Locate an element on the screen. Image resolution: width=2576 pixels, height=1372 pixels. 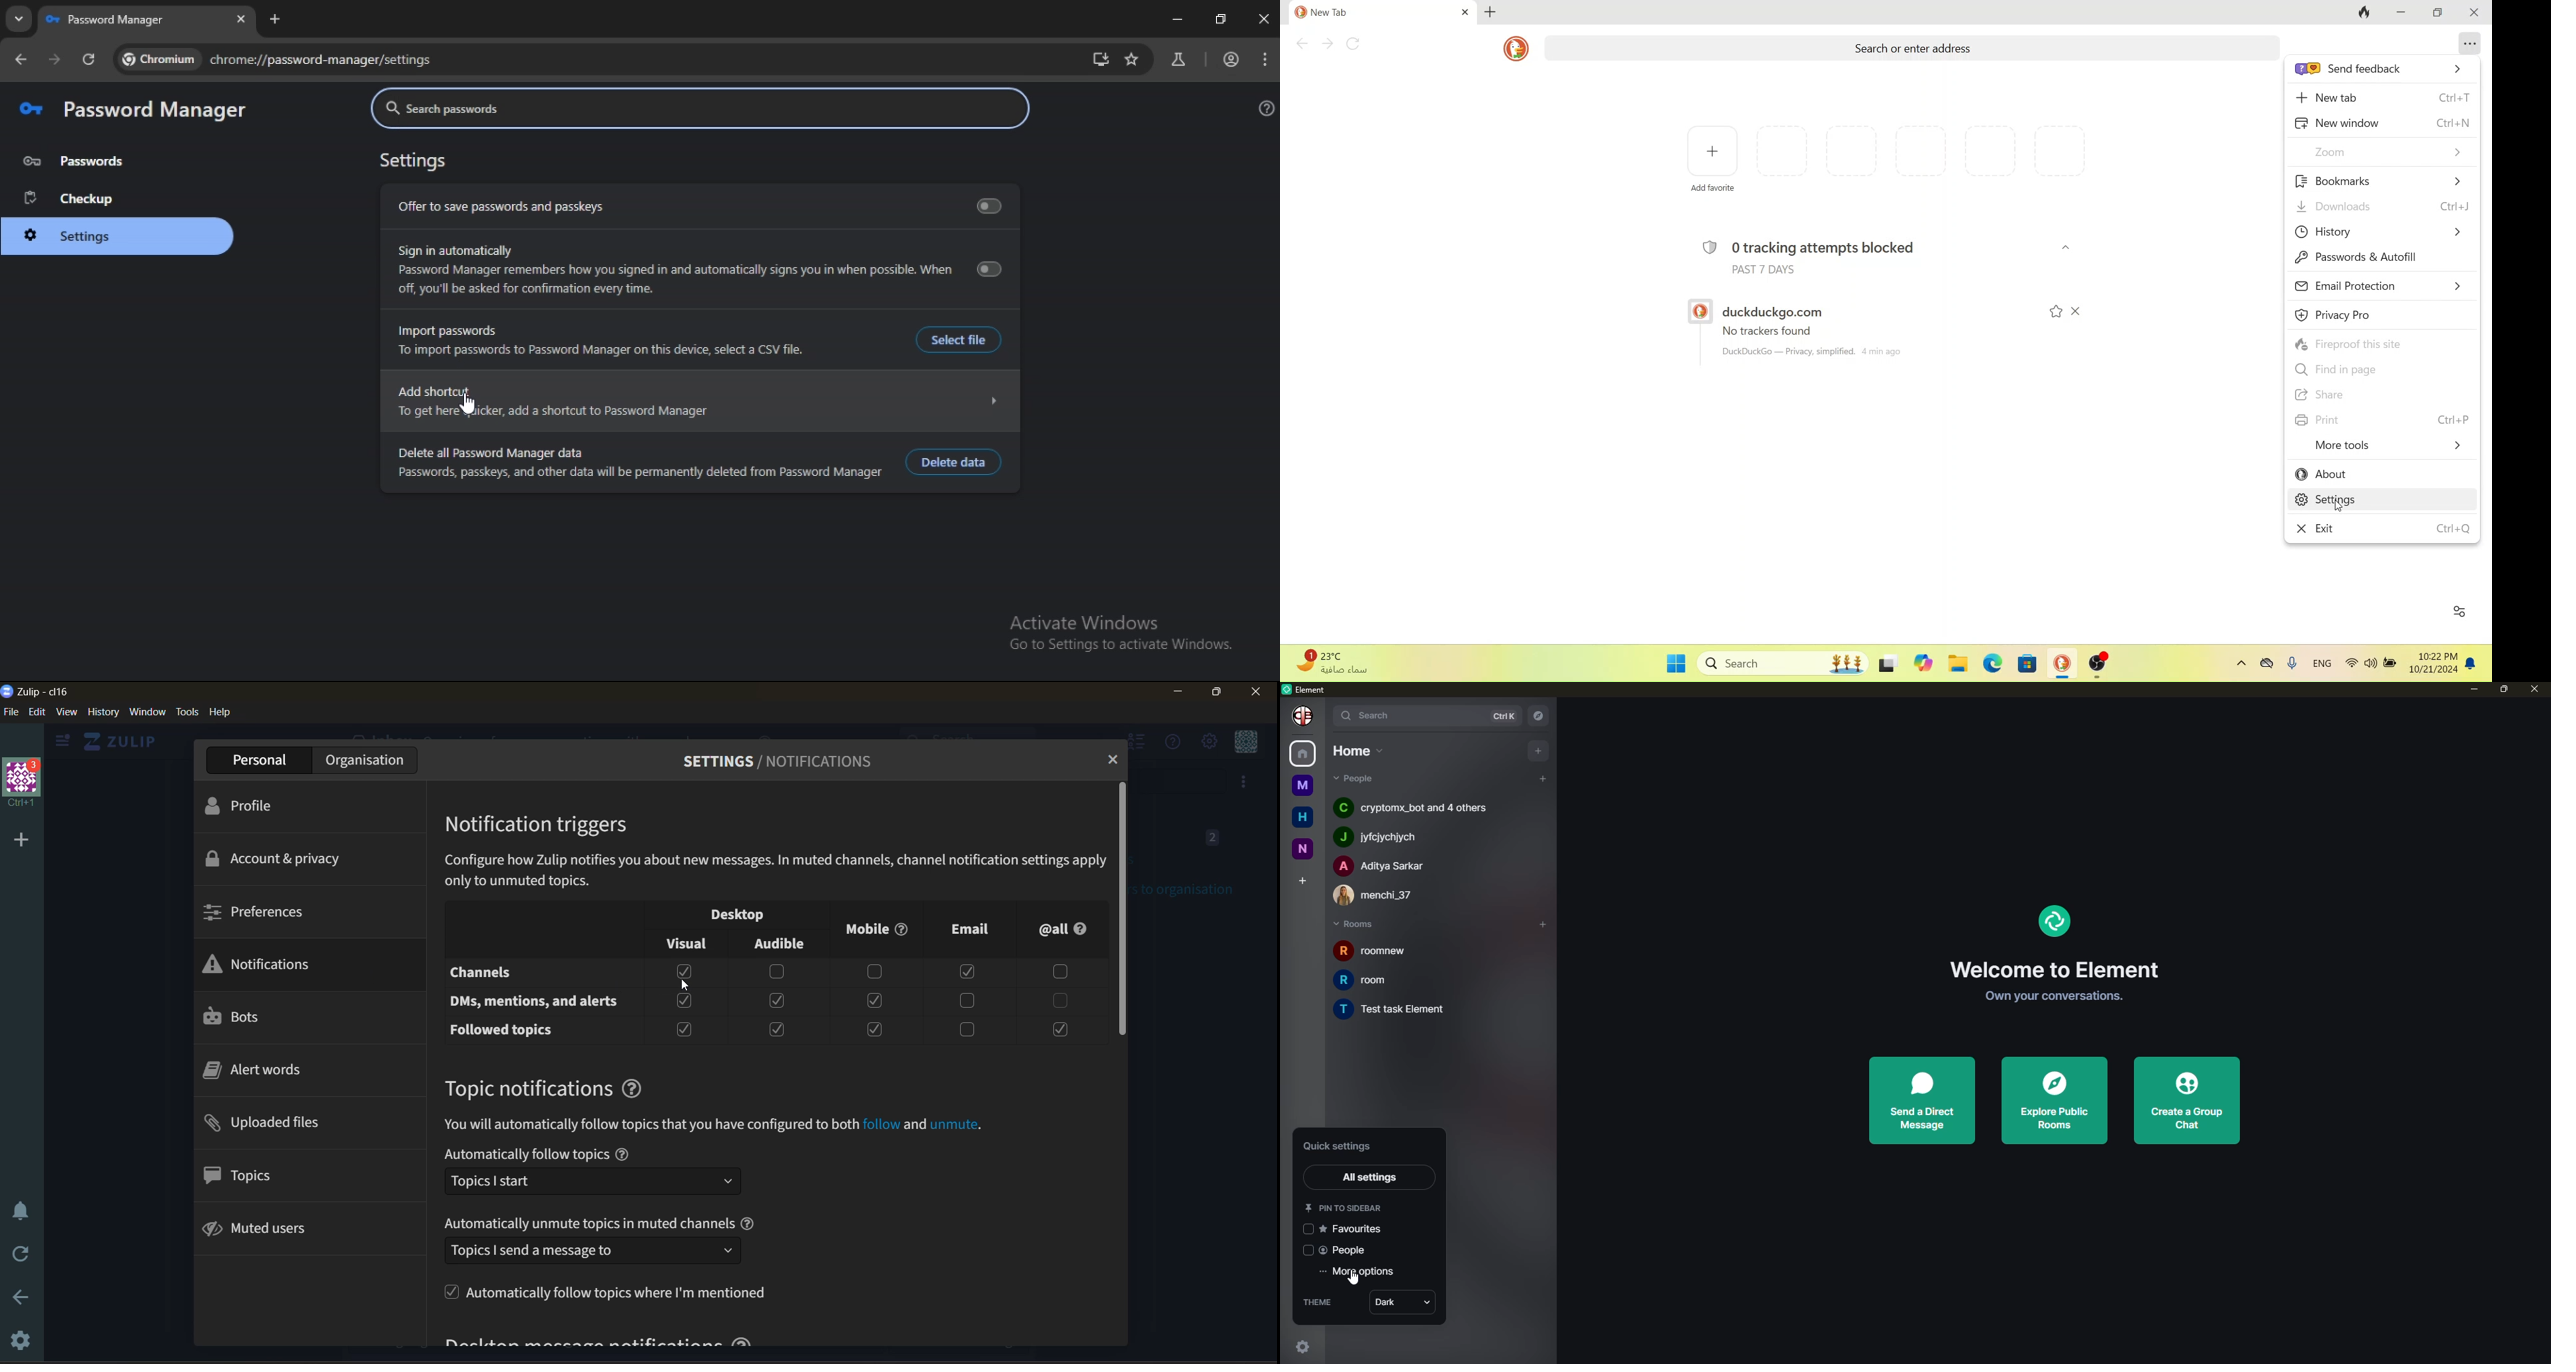
cursor is located at coordinates (2340, 506).